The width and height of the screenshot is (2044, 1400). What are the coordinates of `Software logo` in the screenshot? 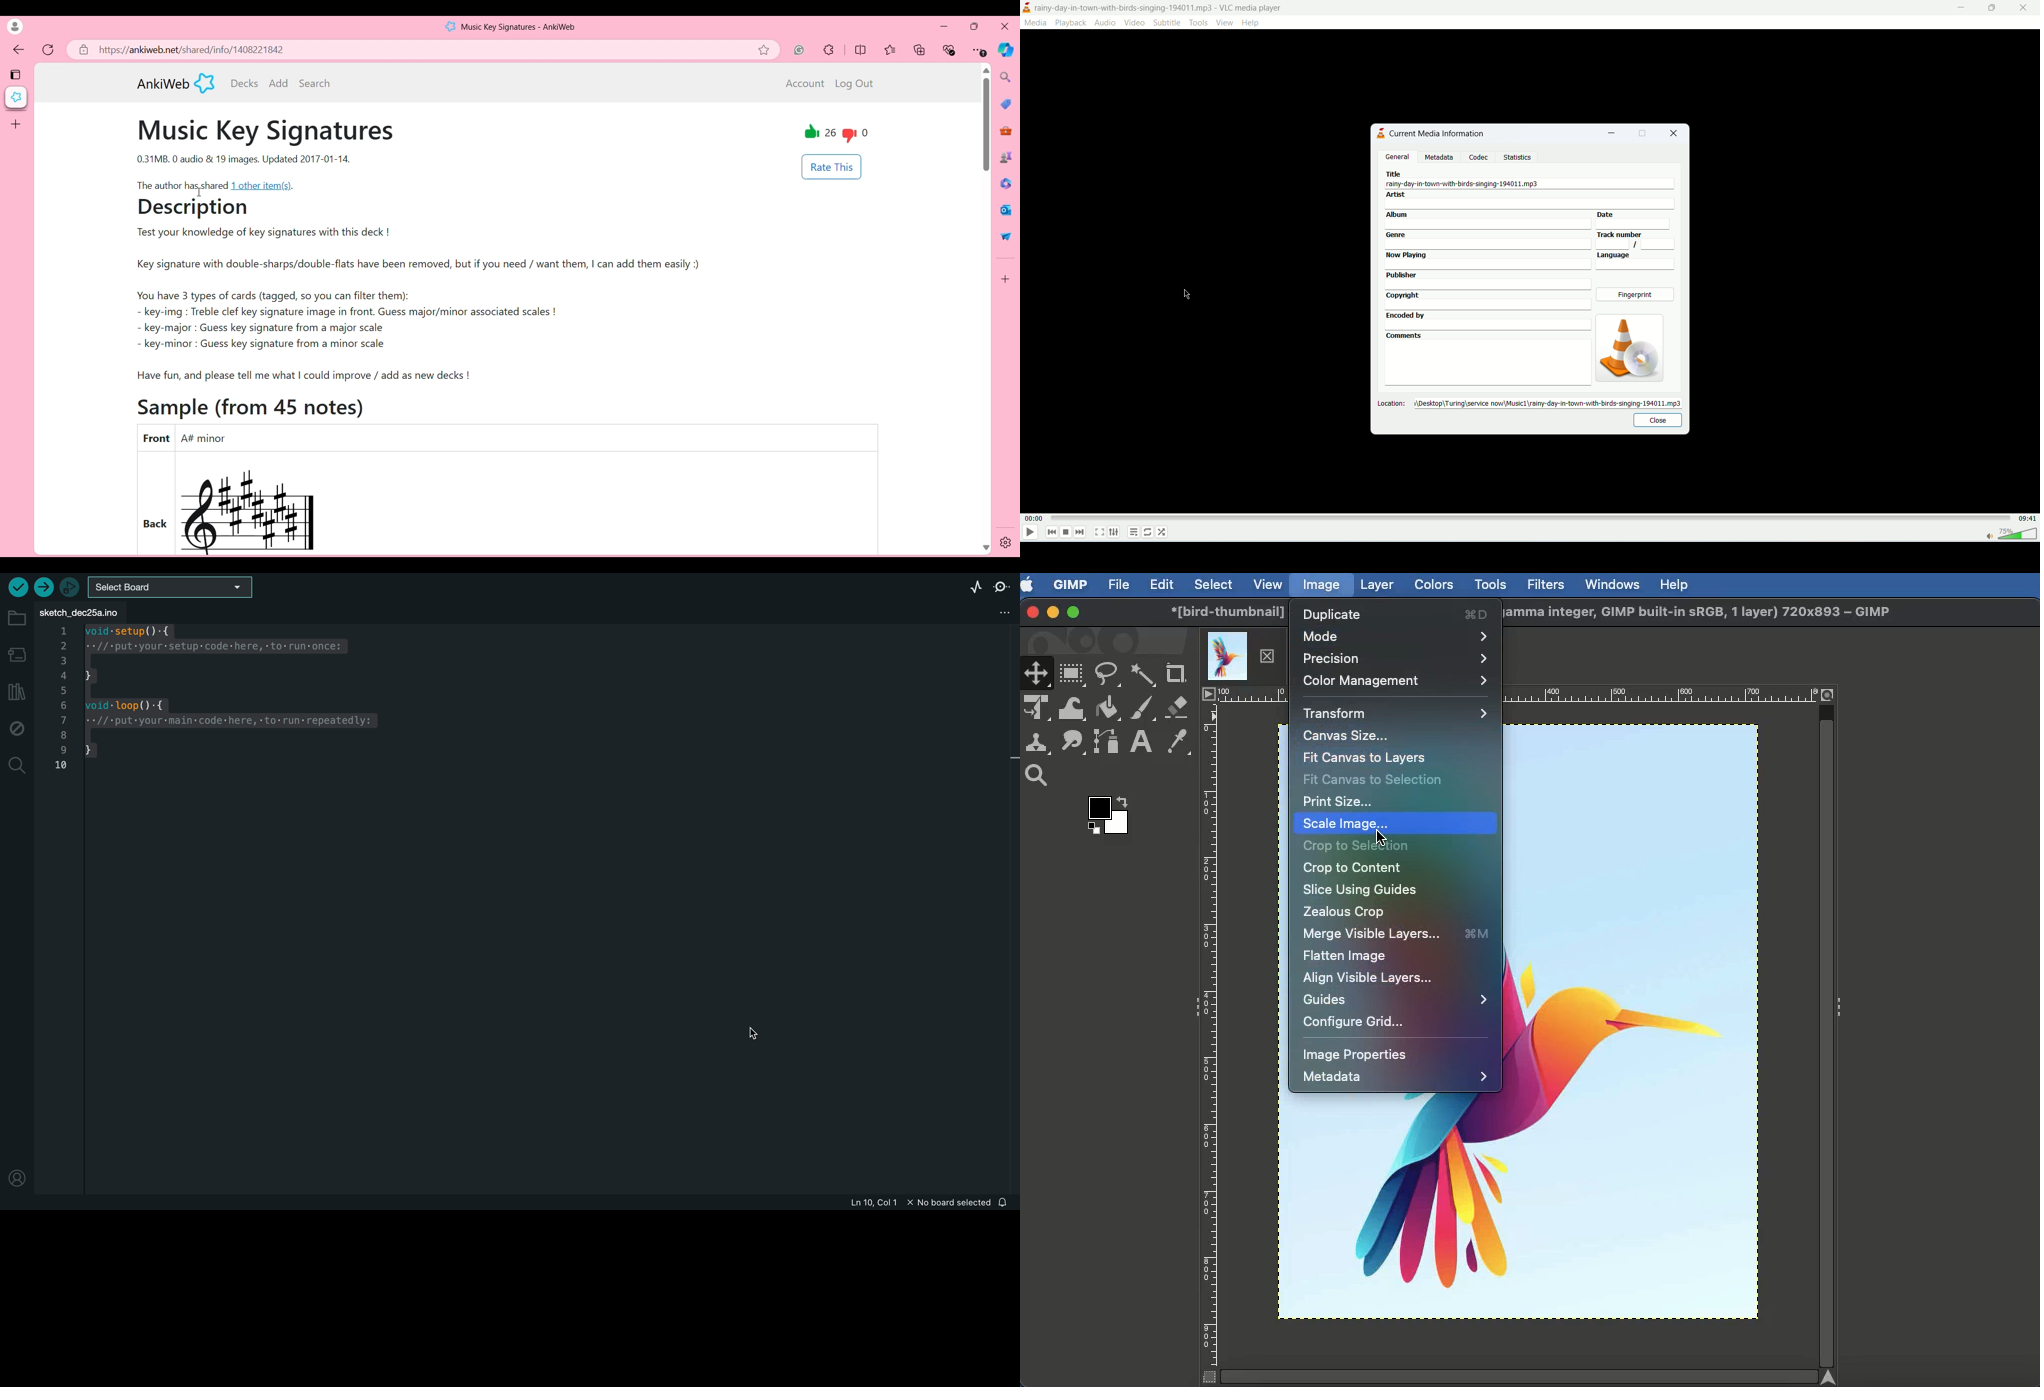 It's located at (205, 83).